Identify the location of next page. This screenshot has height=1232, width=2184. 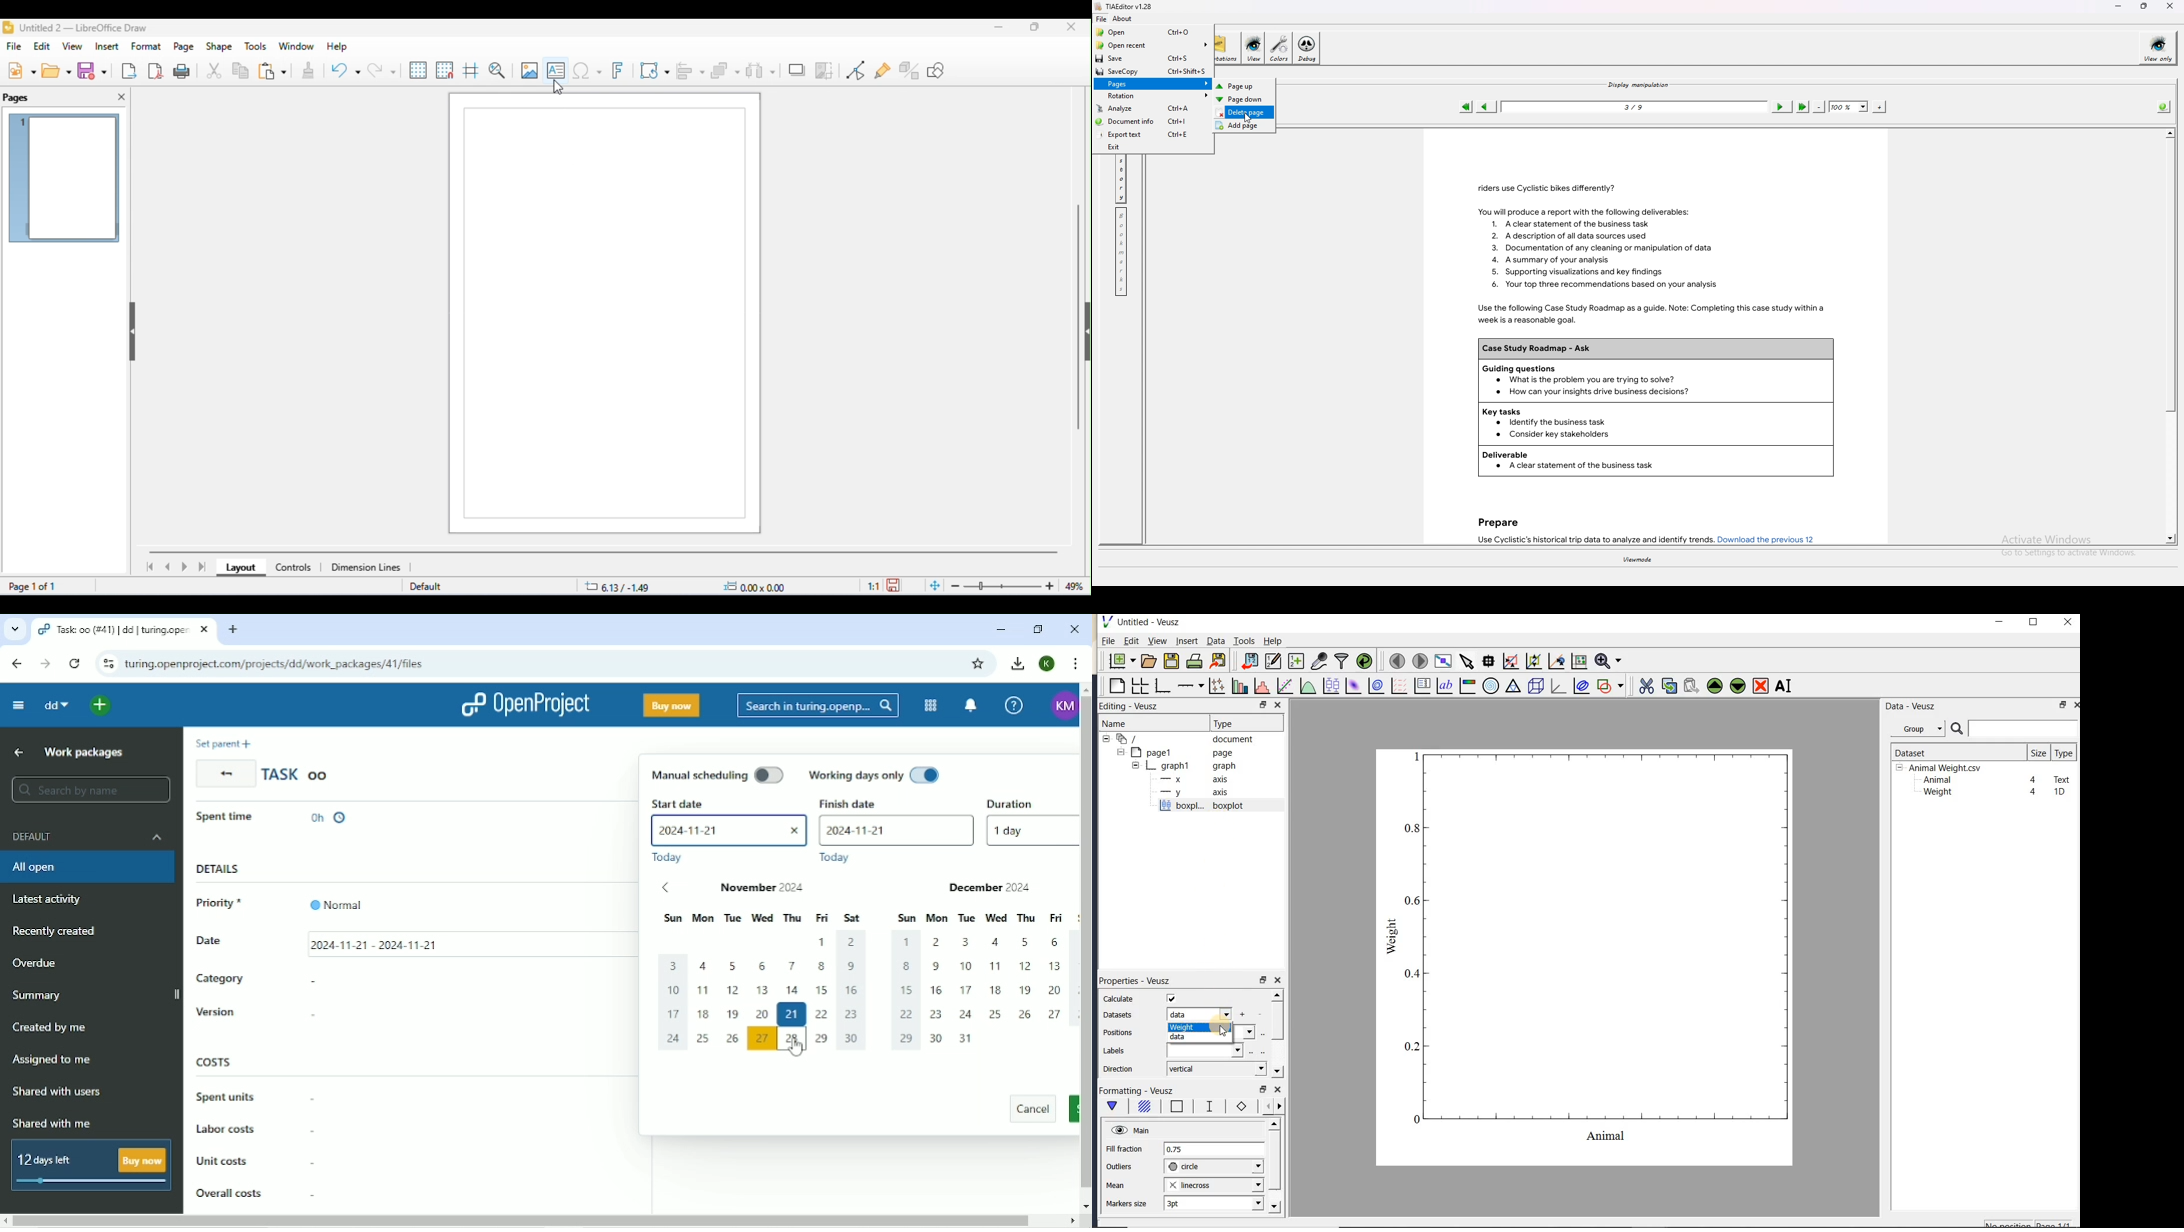
(186, 567).